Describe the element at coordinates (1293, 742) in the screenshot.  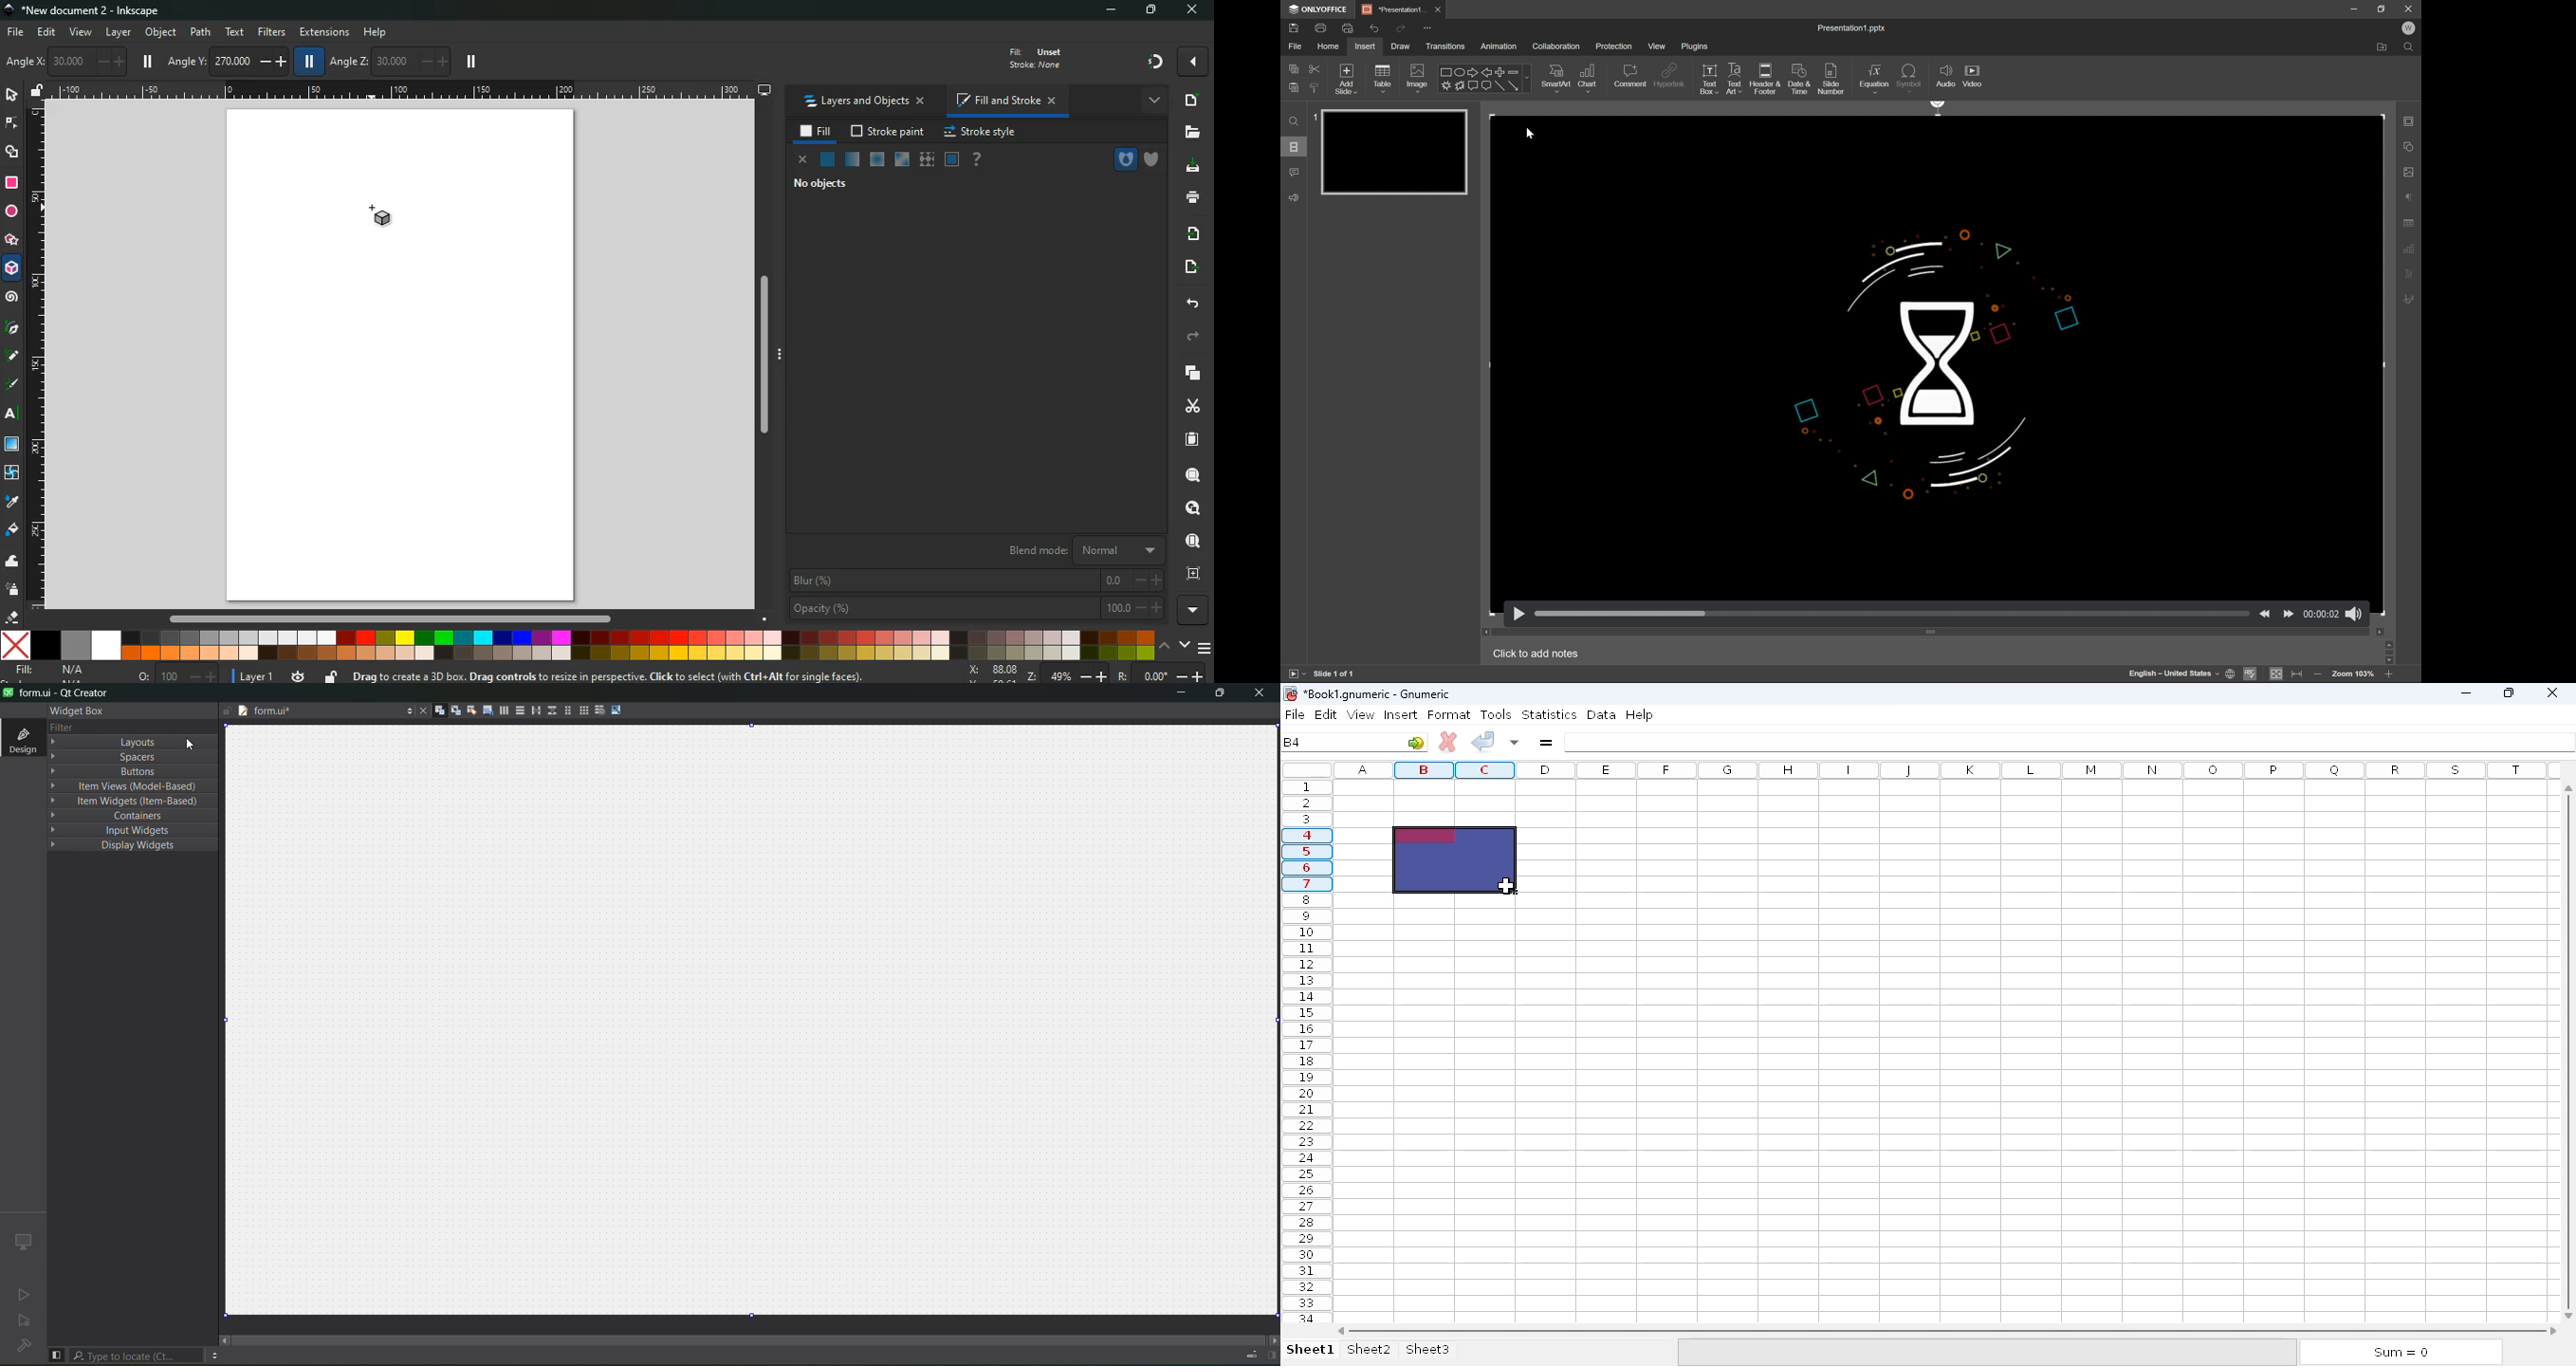
I see `B4` at that location.